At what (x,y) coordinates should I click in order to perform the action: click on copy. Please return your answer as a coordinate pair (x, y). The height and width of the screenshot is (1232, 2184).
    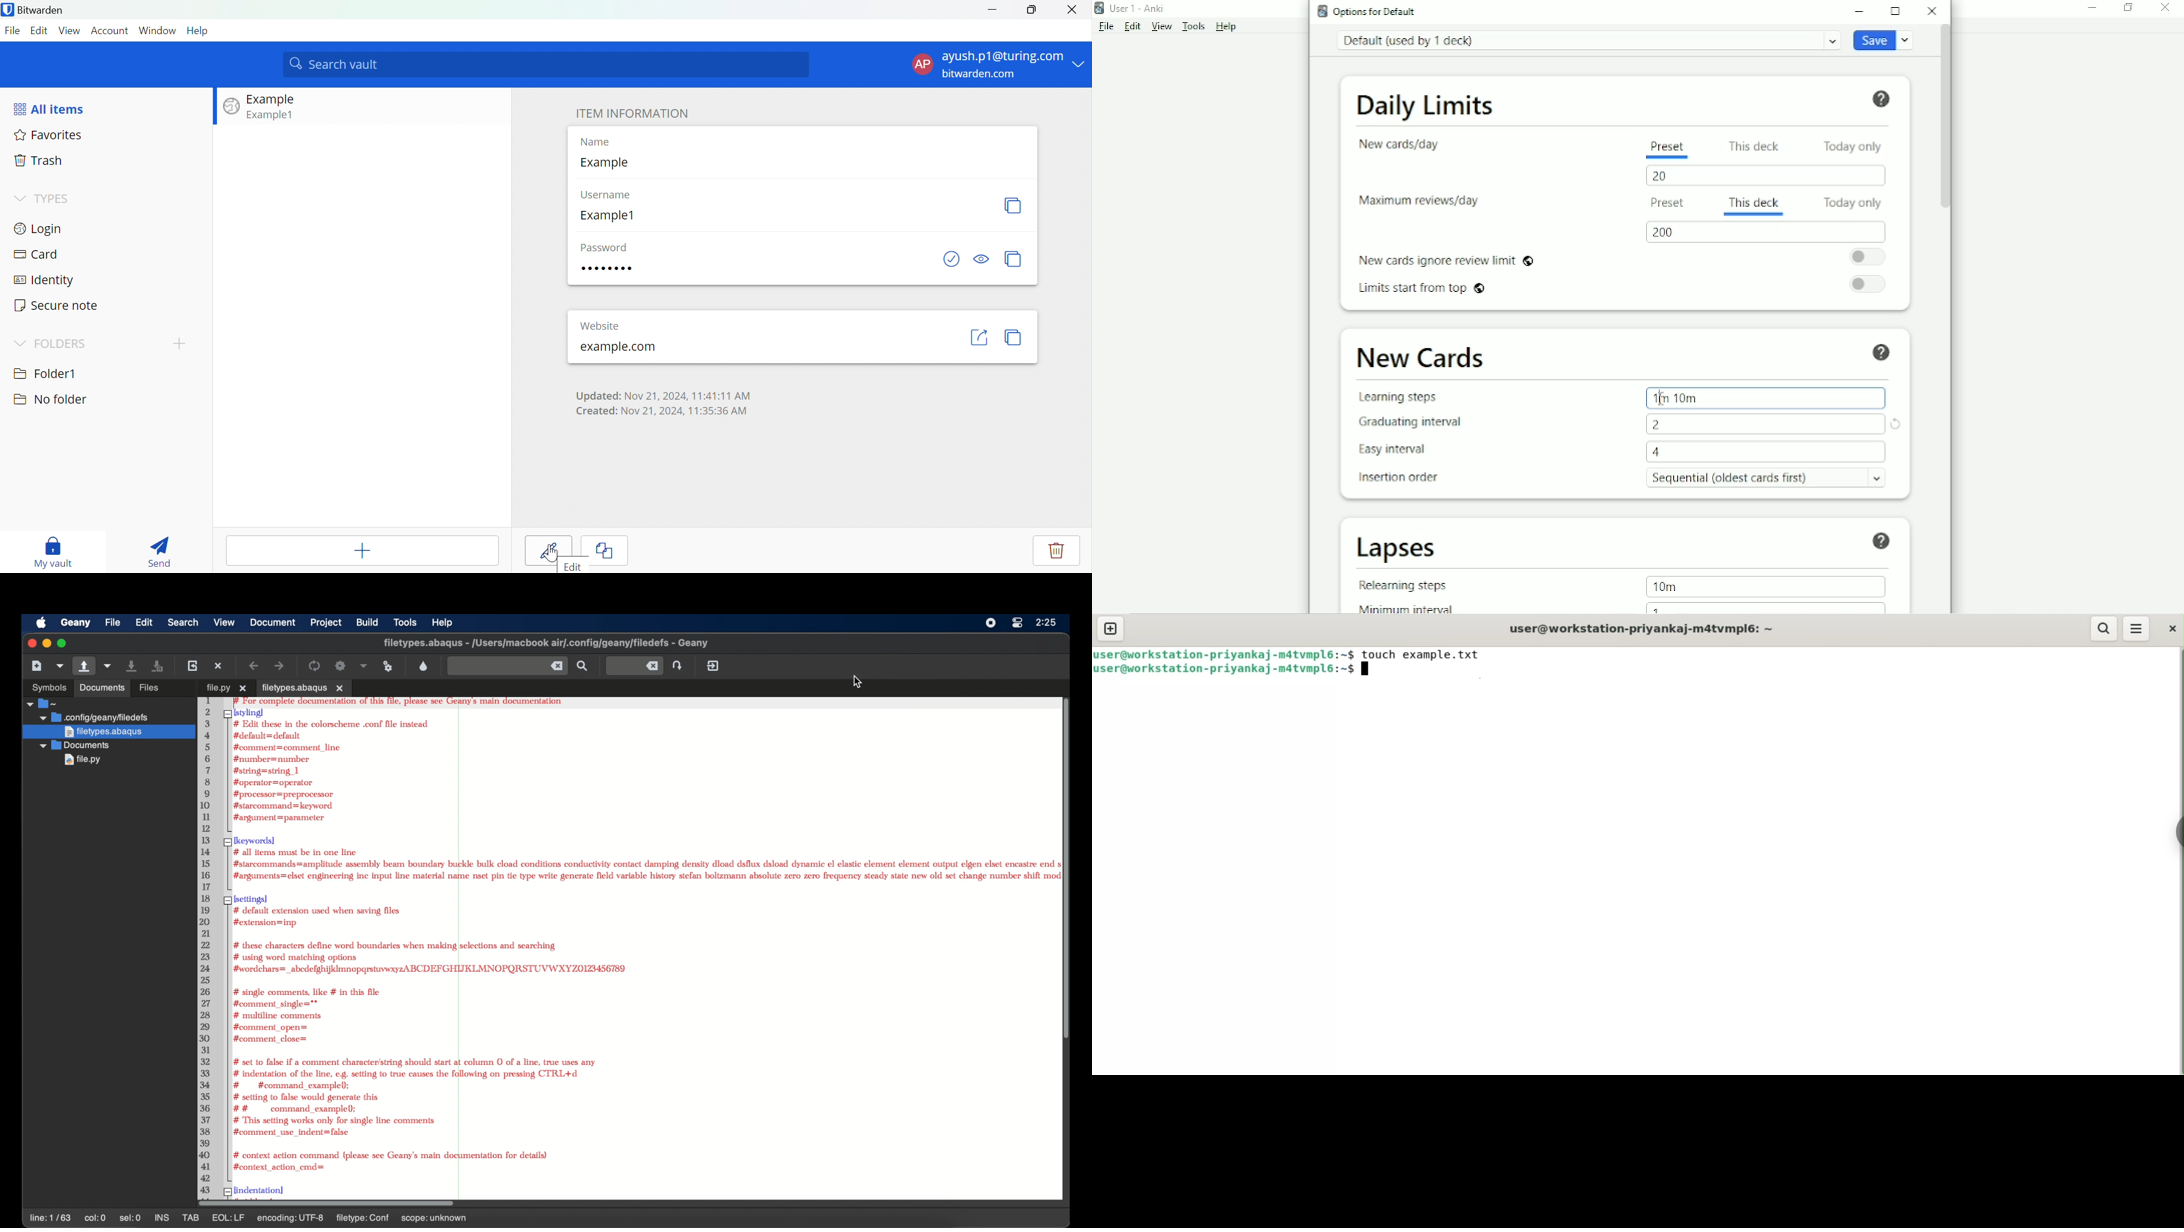
    Looking at the image, I should click on (1013, 337).